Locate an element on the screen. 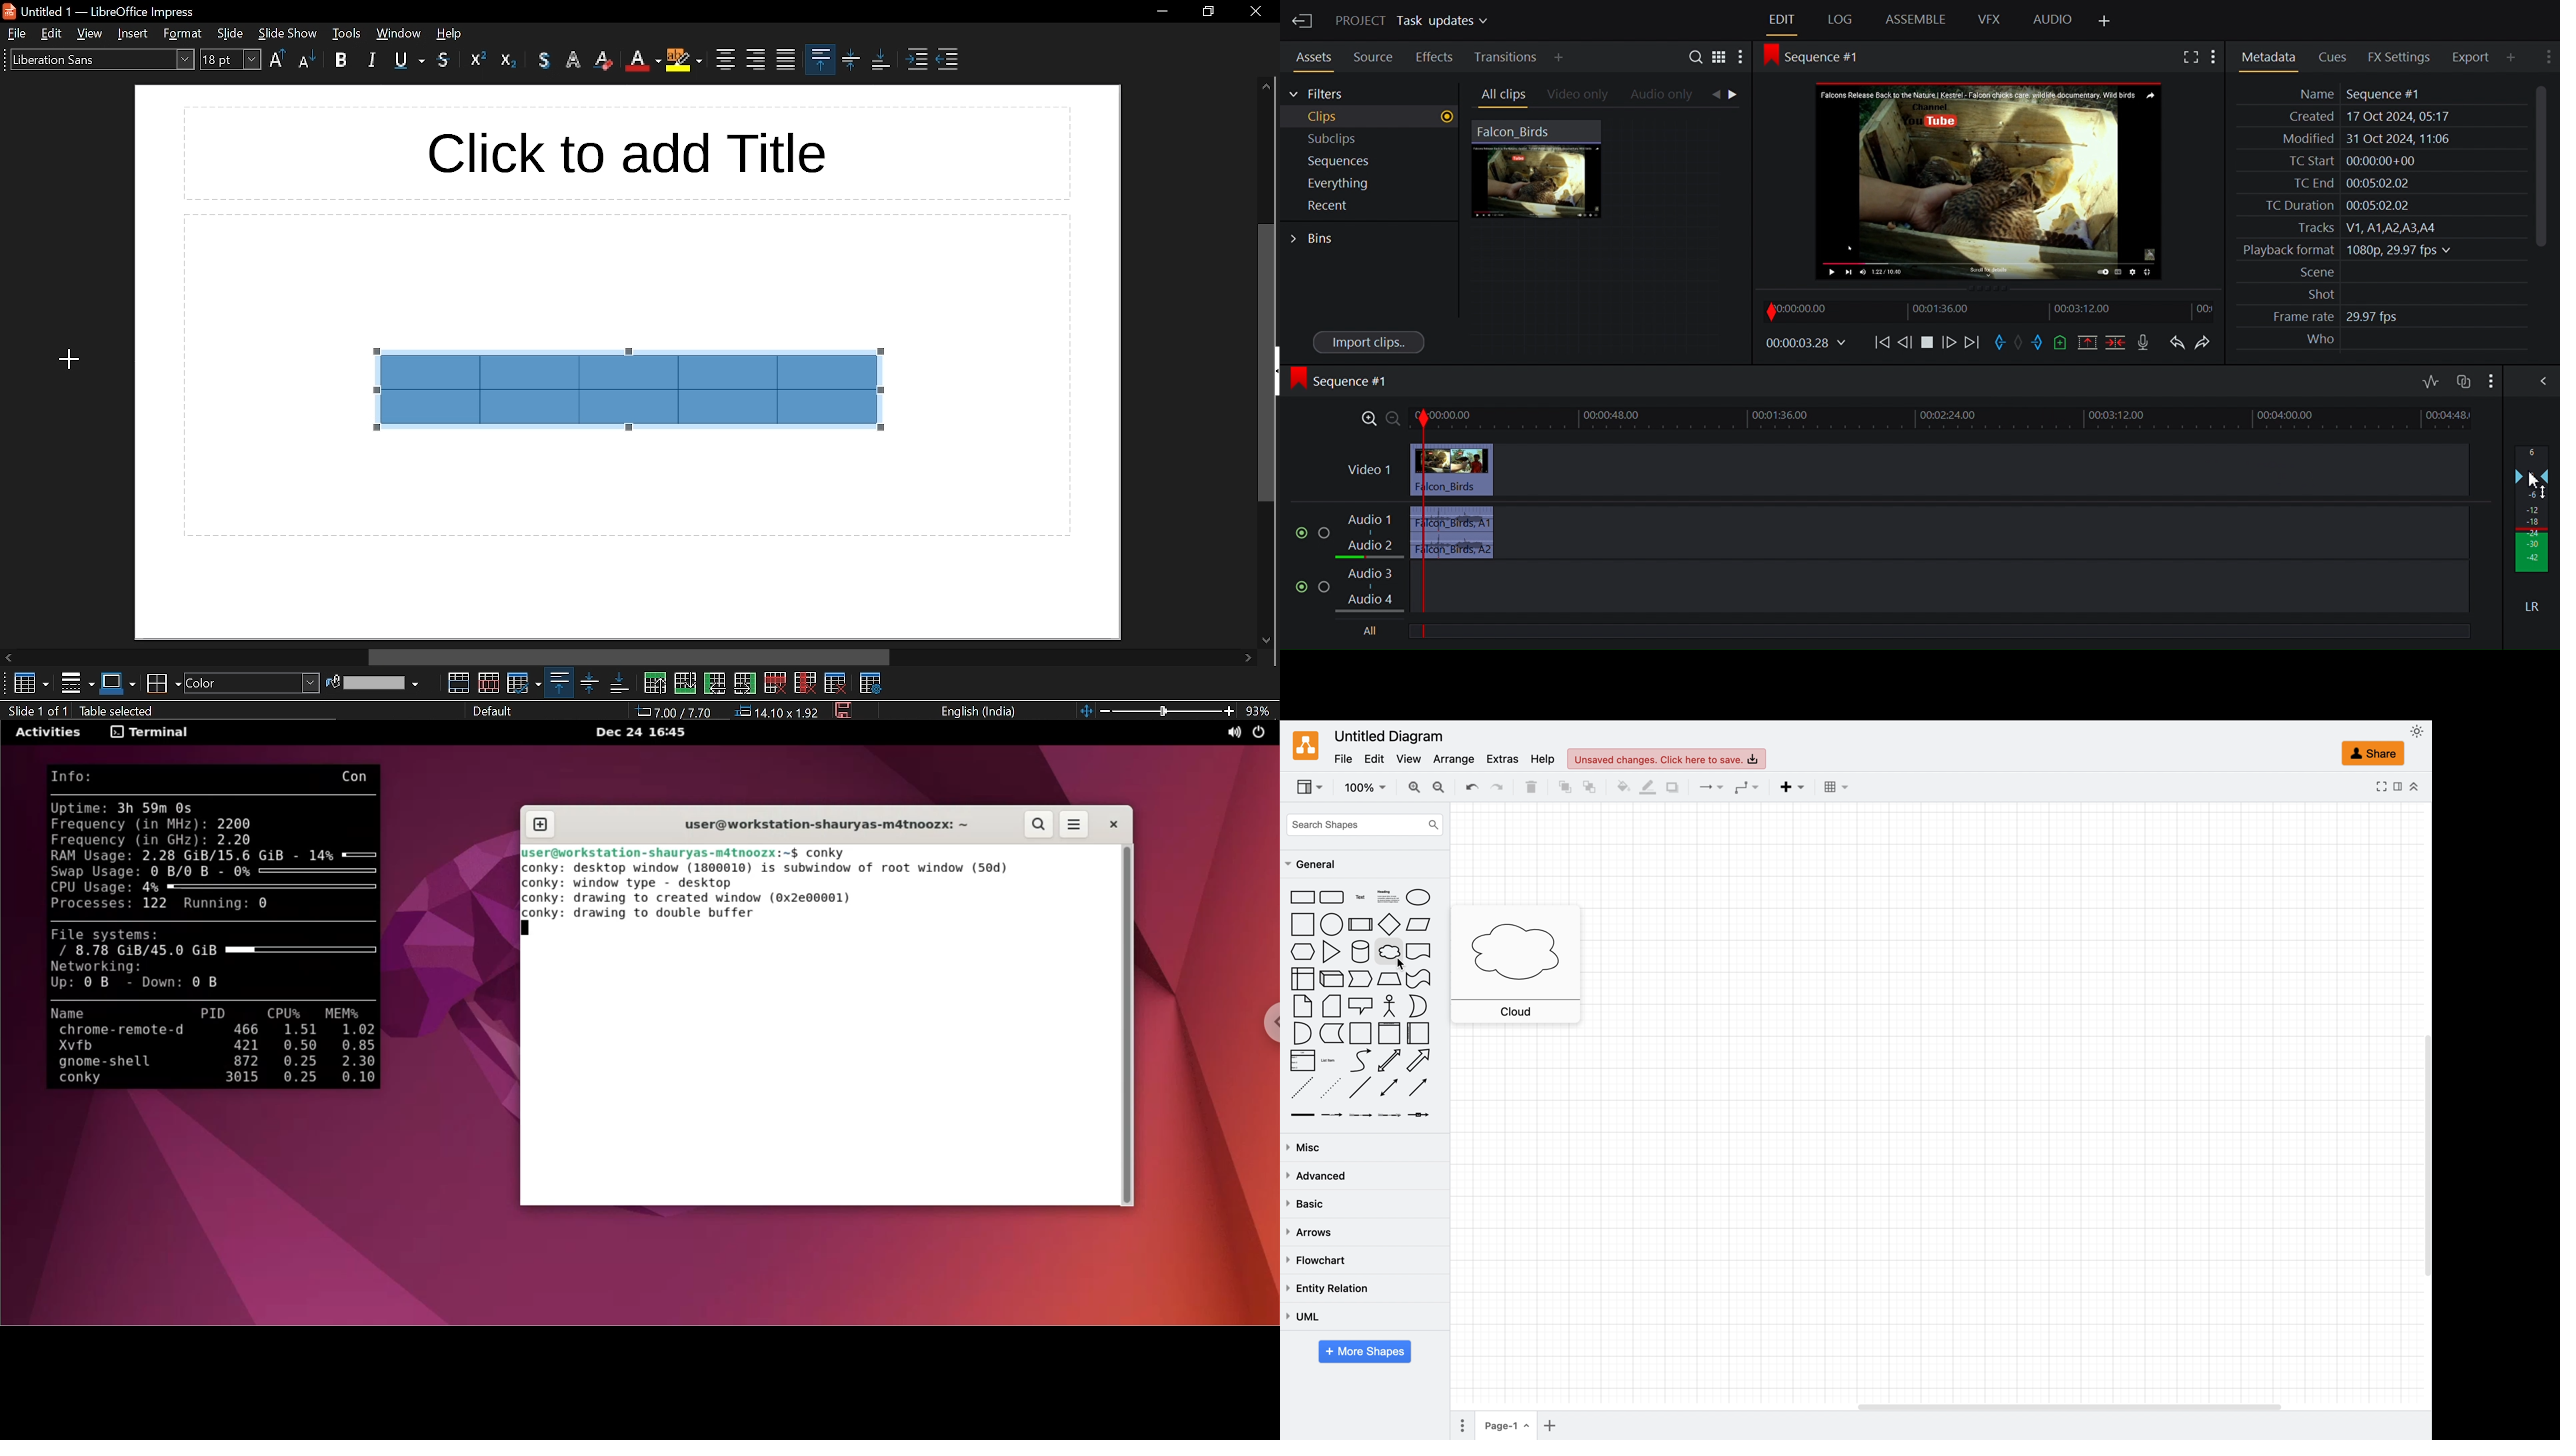 This screenshot has height=1456, width=2576. callout is located at coordinates (1360, 1006).